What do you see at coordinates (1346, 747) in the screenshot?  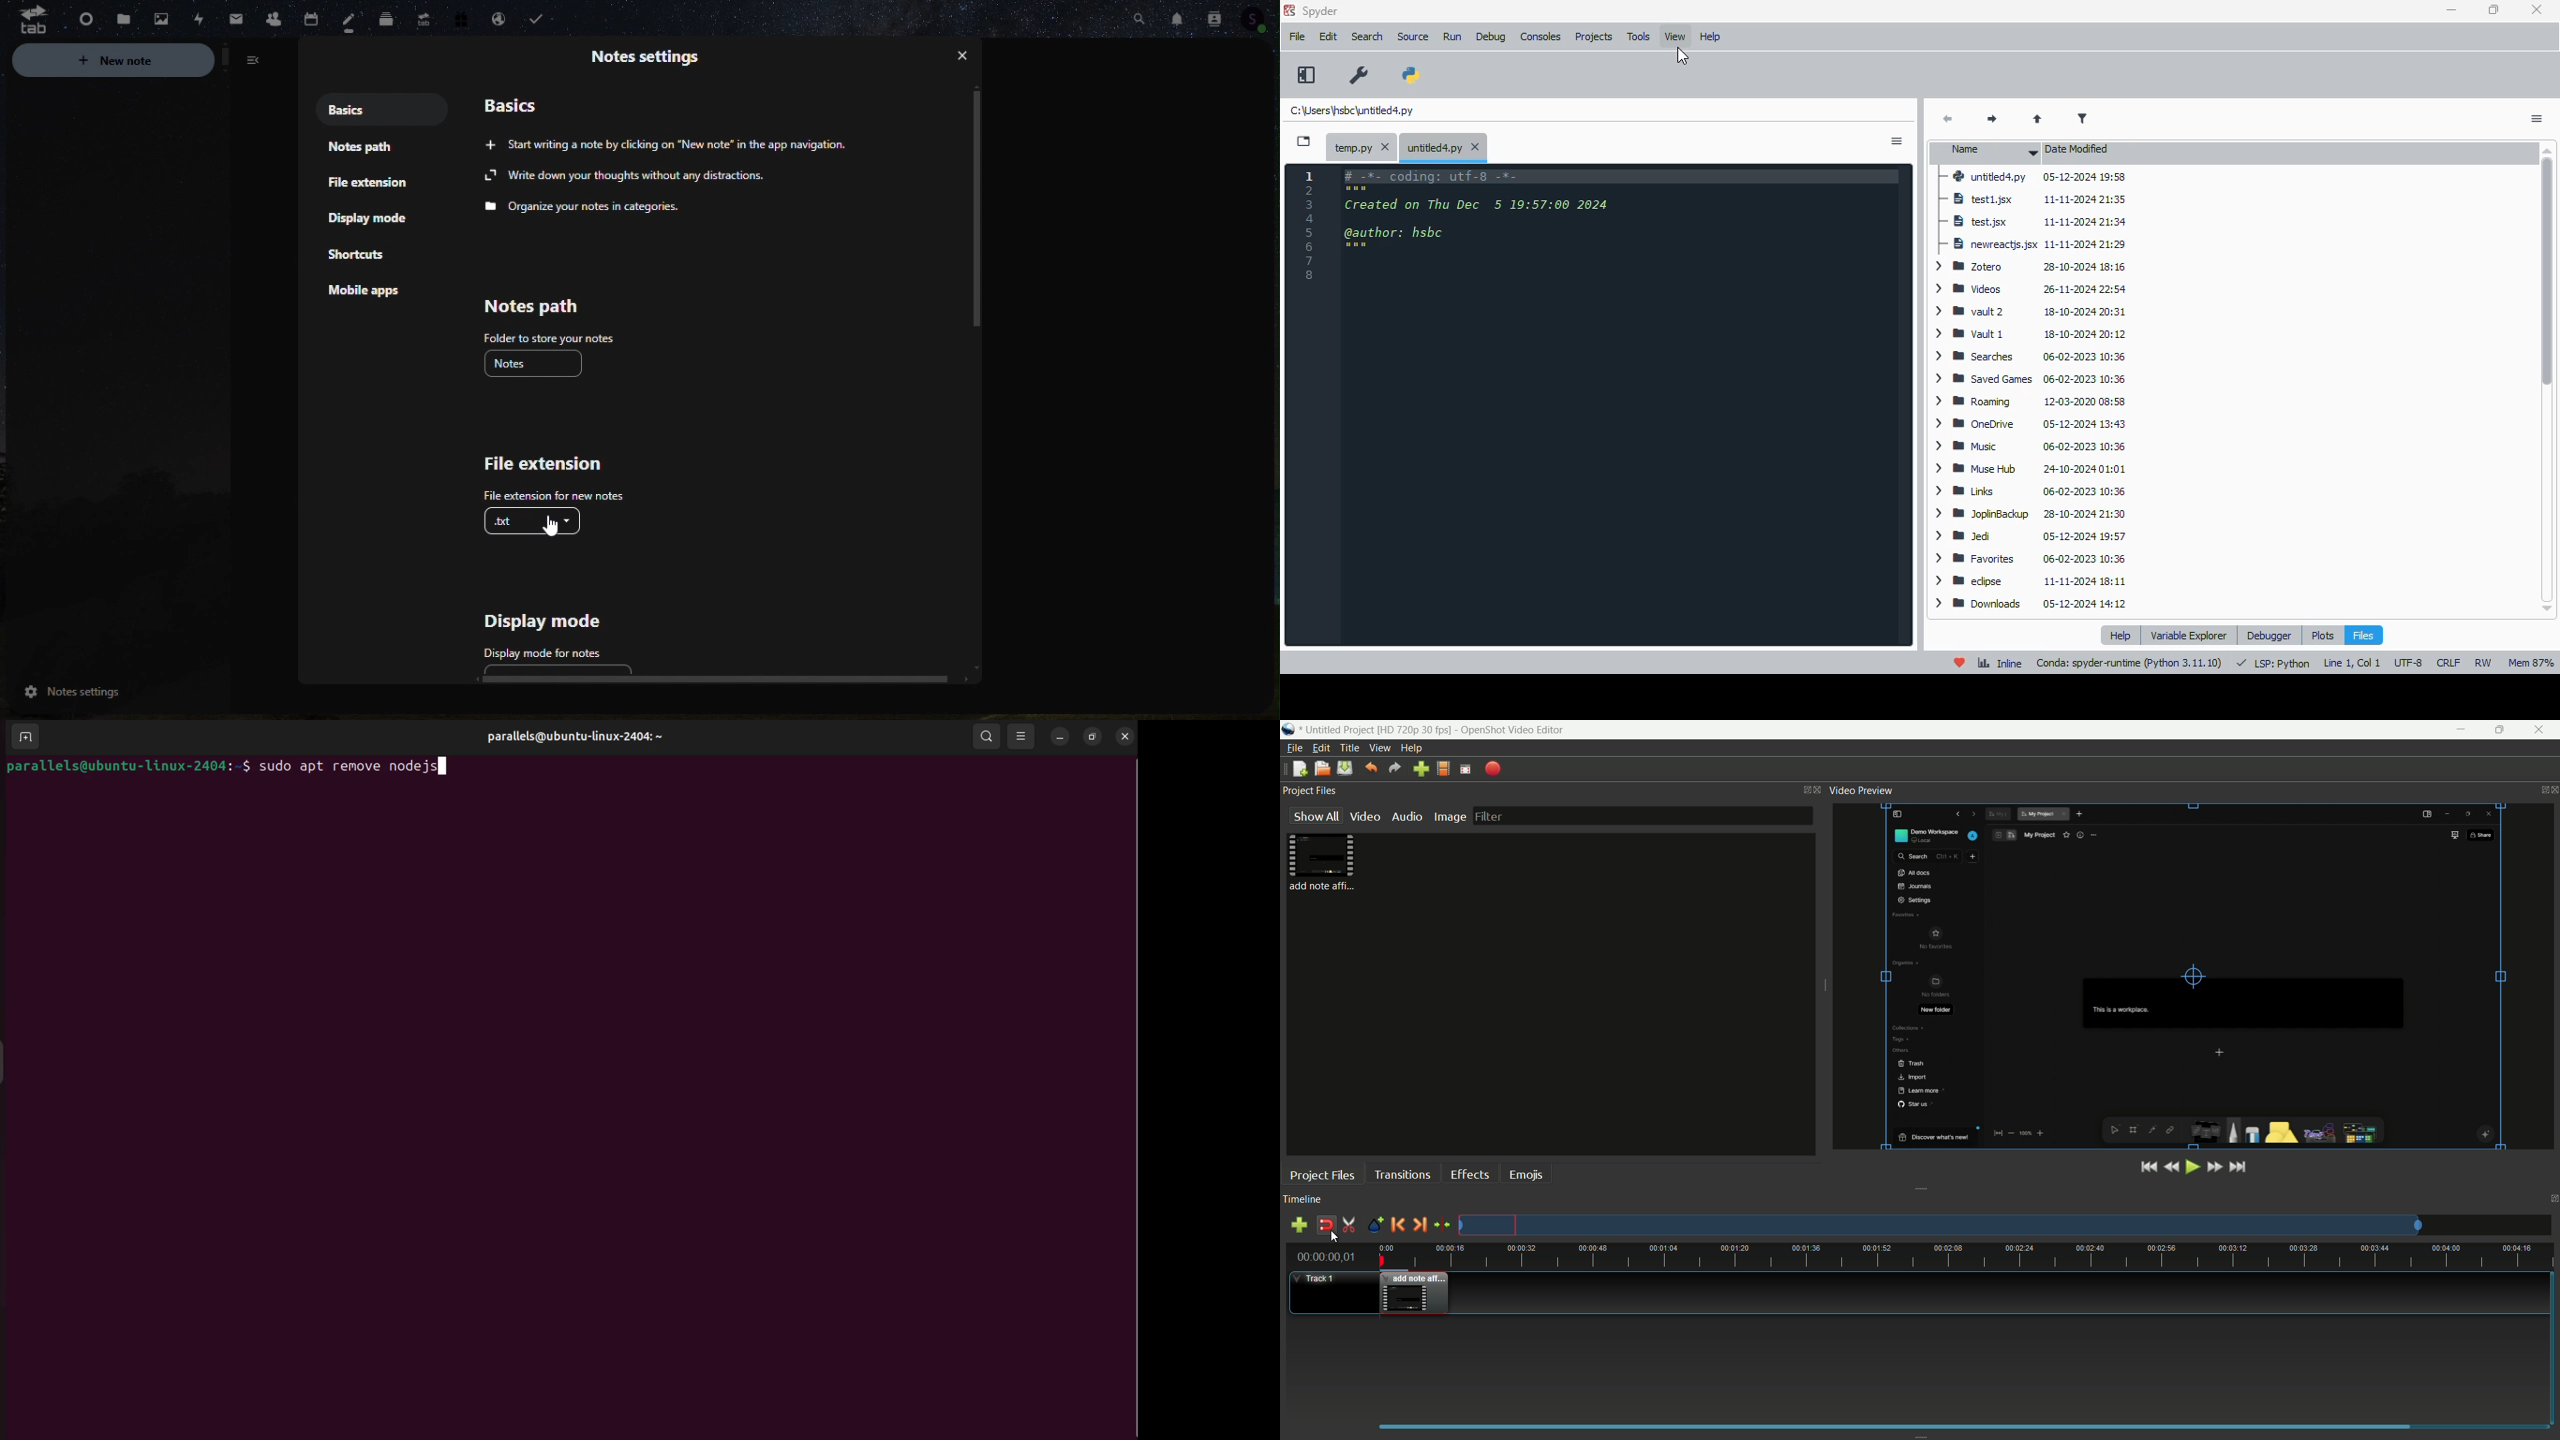 I see `title menu` at bounding box center [1346, 747].